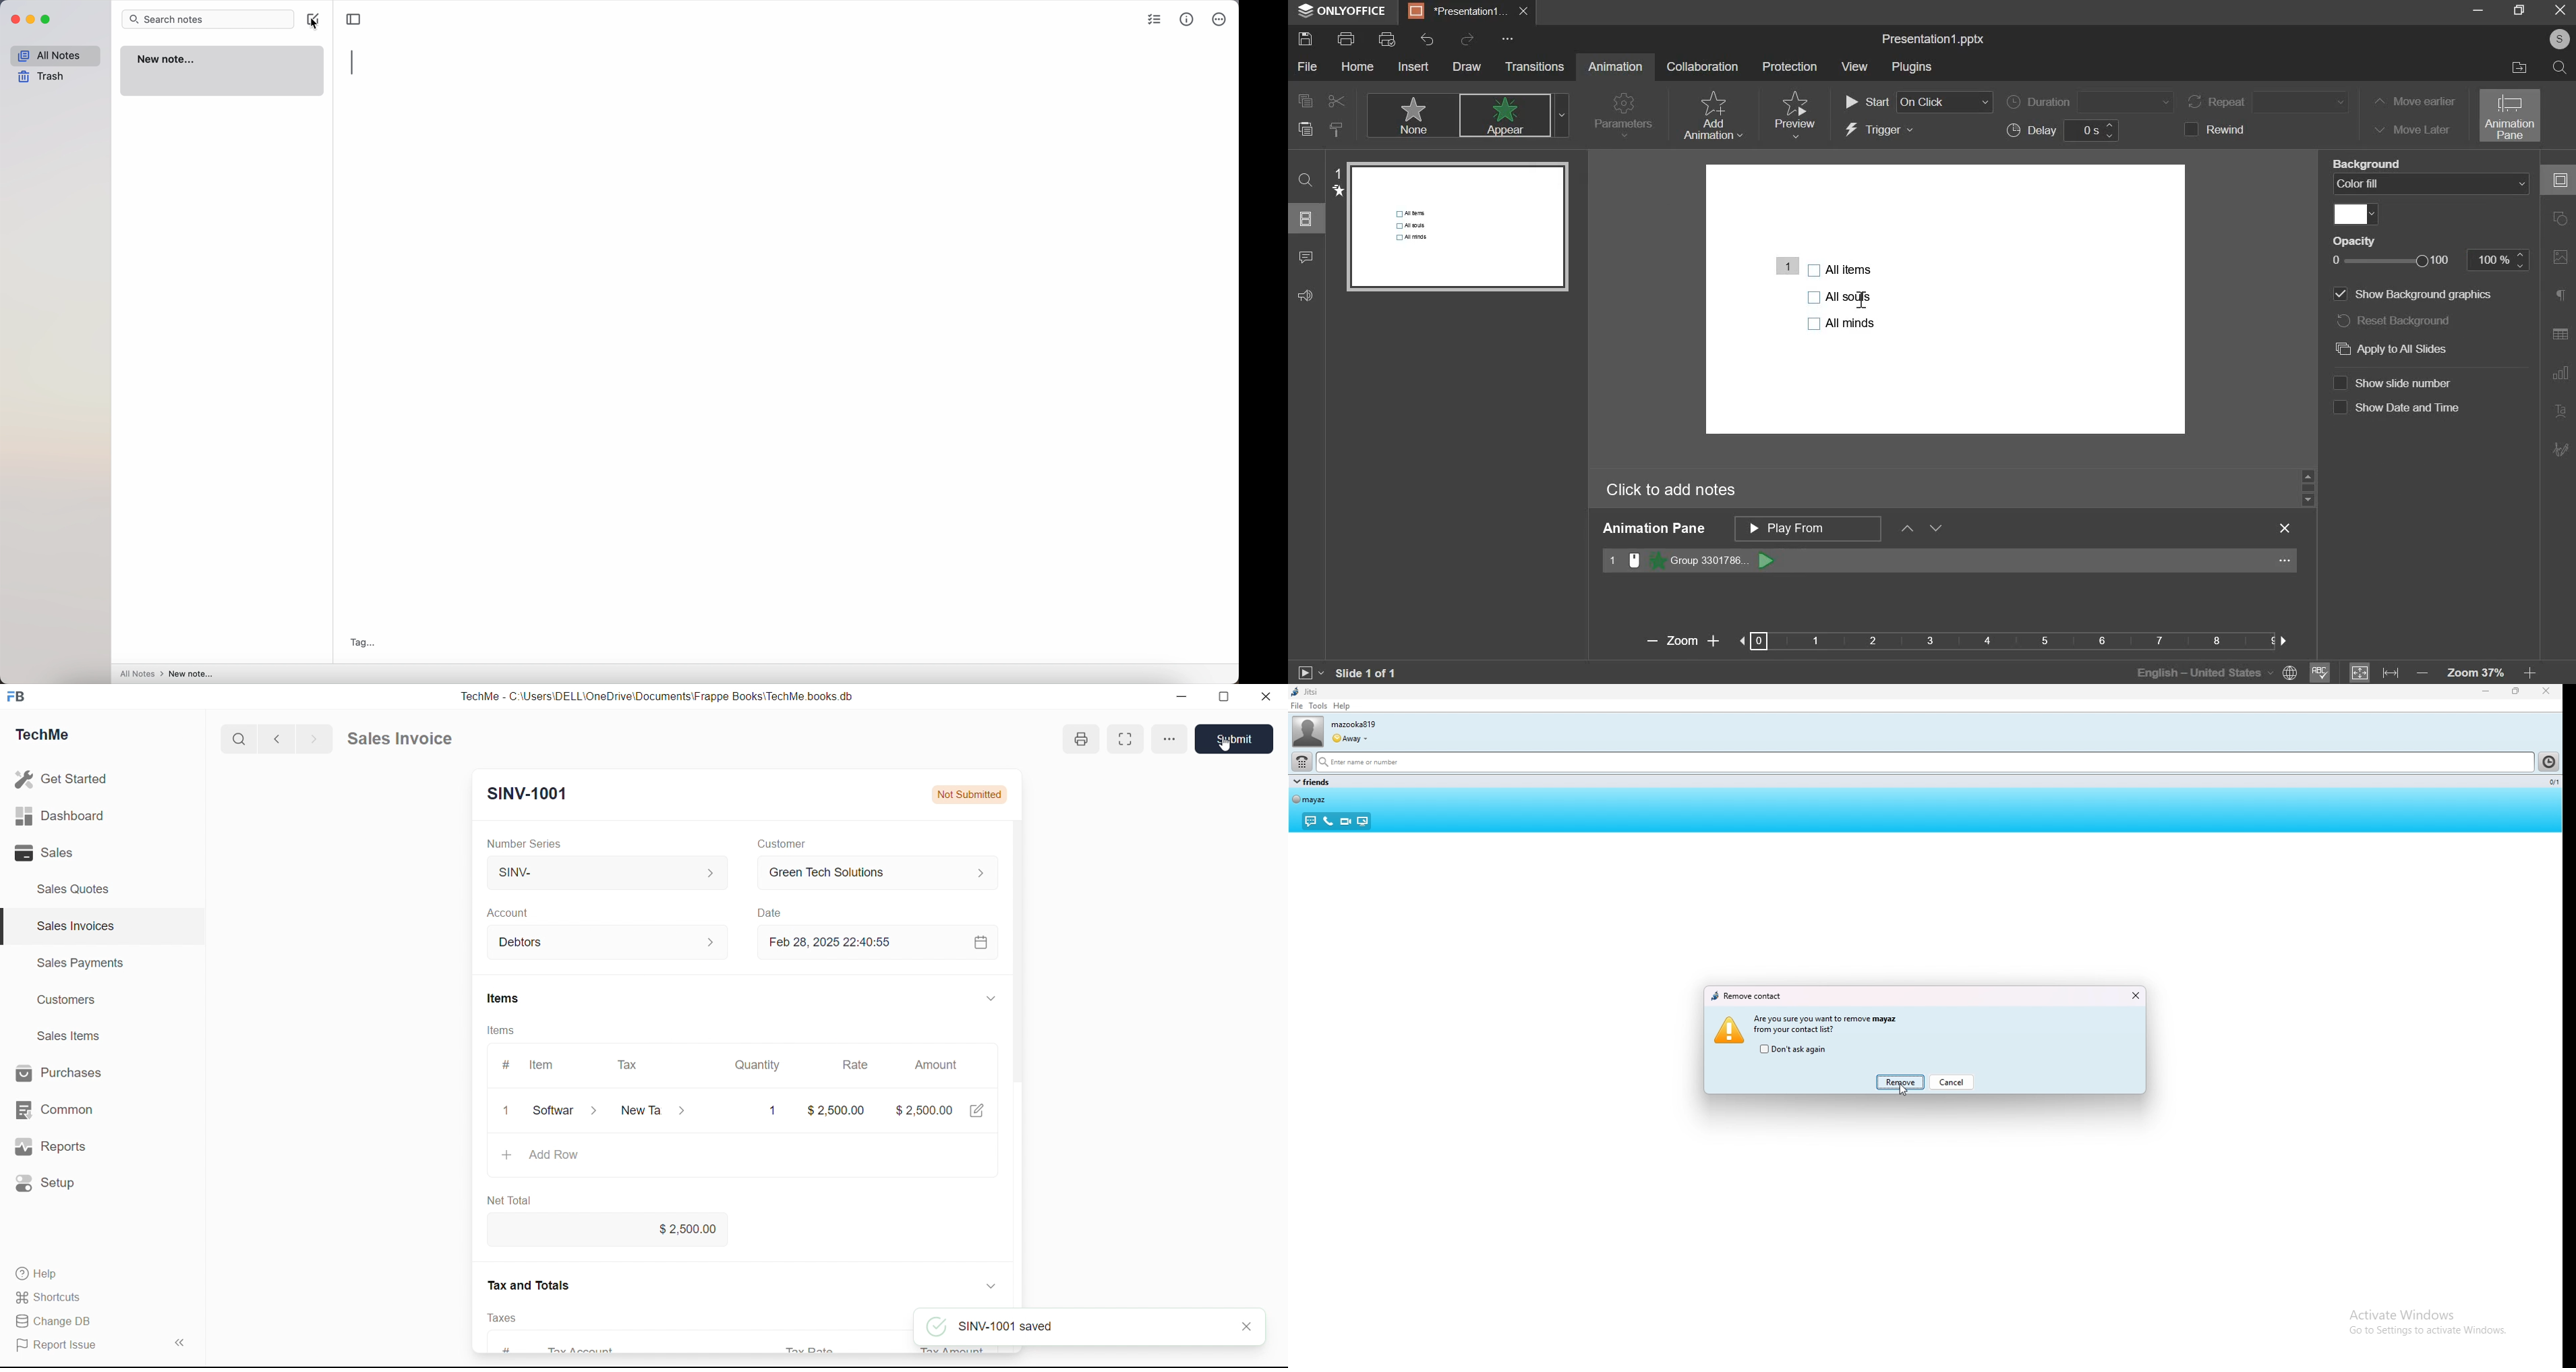 Image resolution: width=2576 pixels, height=1372 pixels. What do you see at coordinates (178, 1343) in the screenshot?
I see `<<` at bounding box center [178, 1343].